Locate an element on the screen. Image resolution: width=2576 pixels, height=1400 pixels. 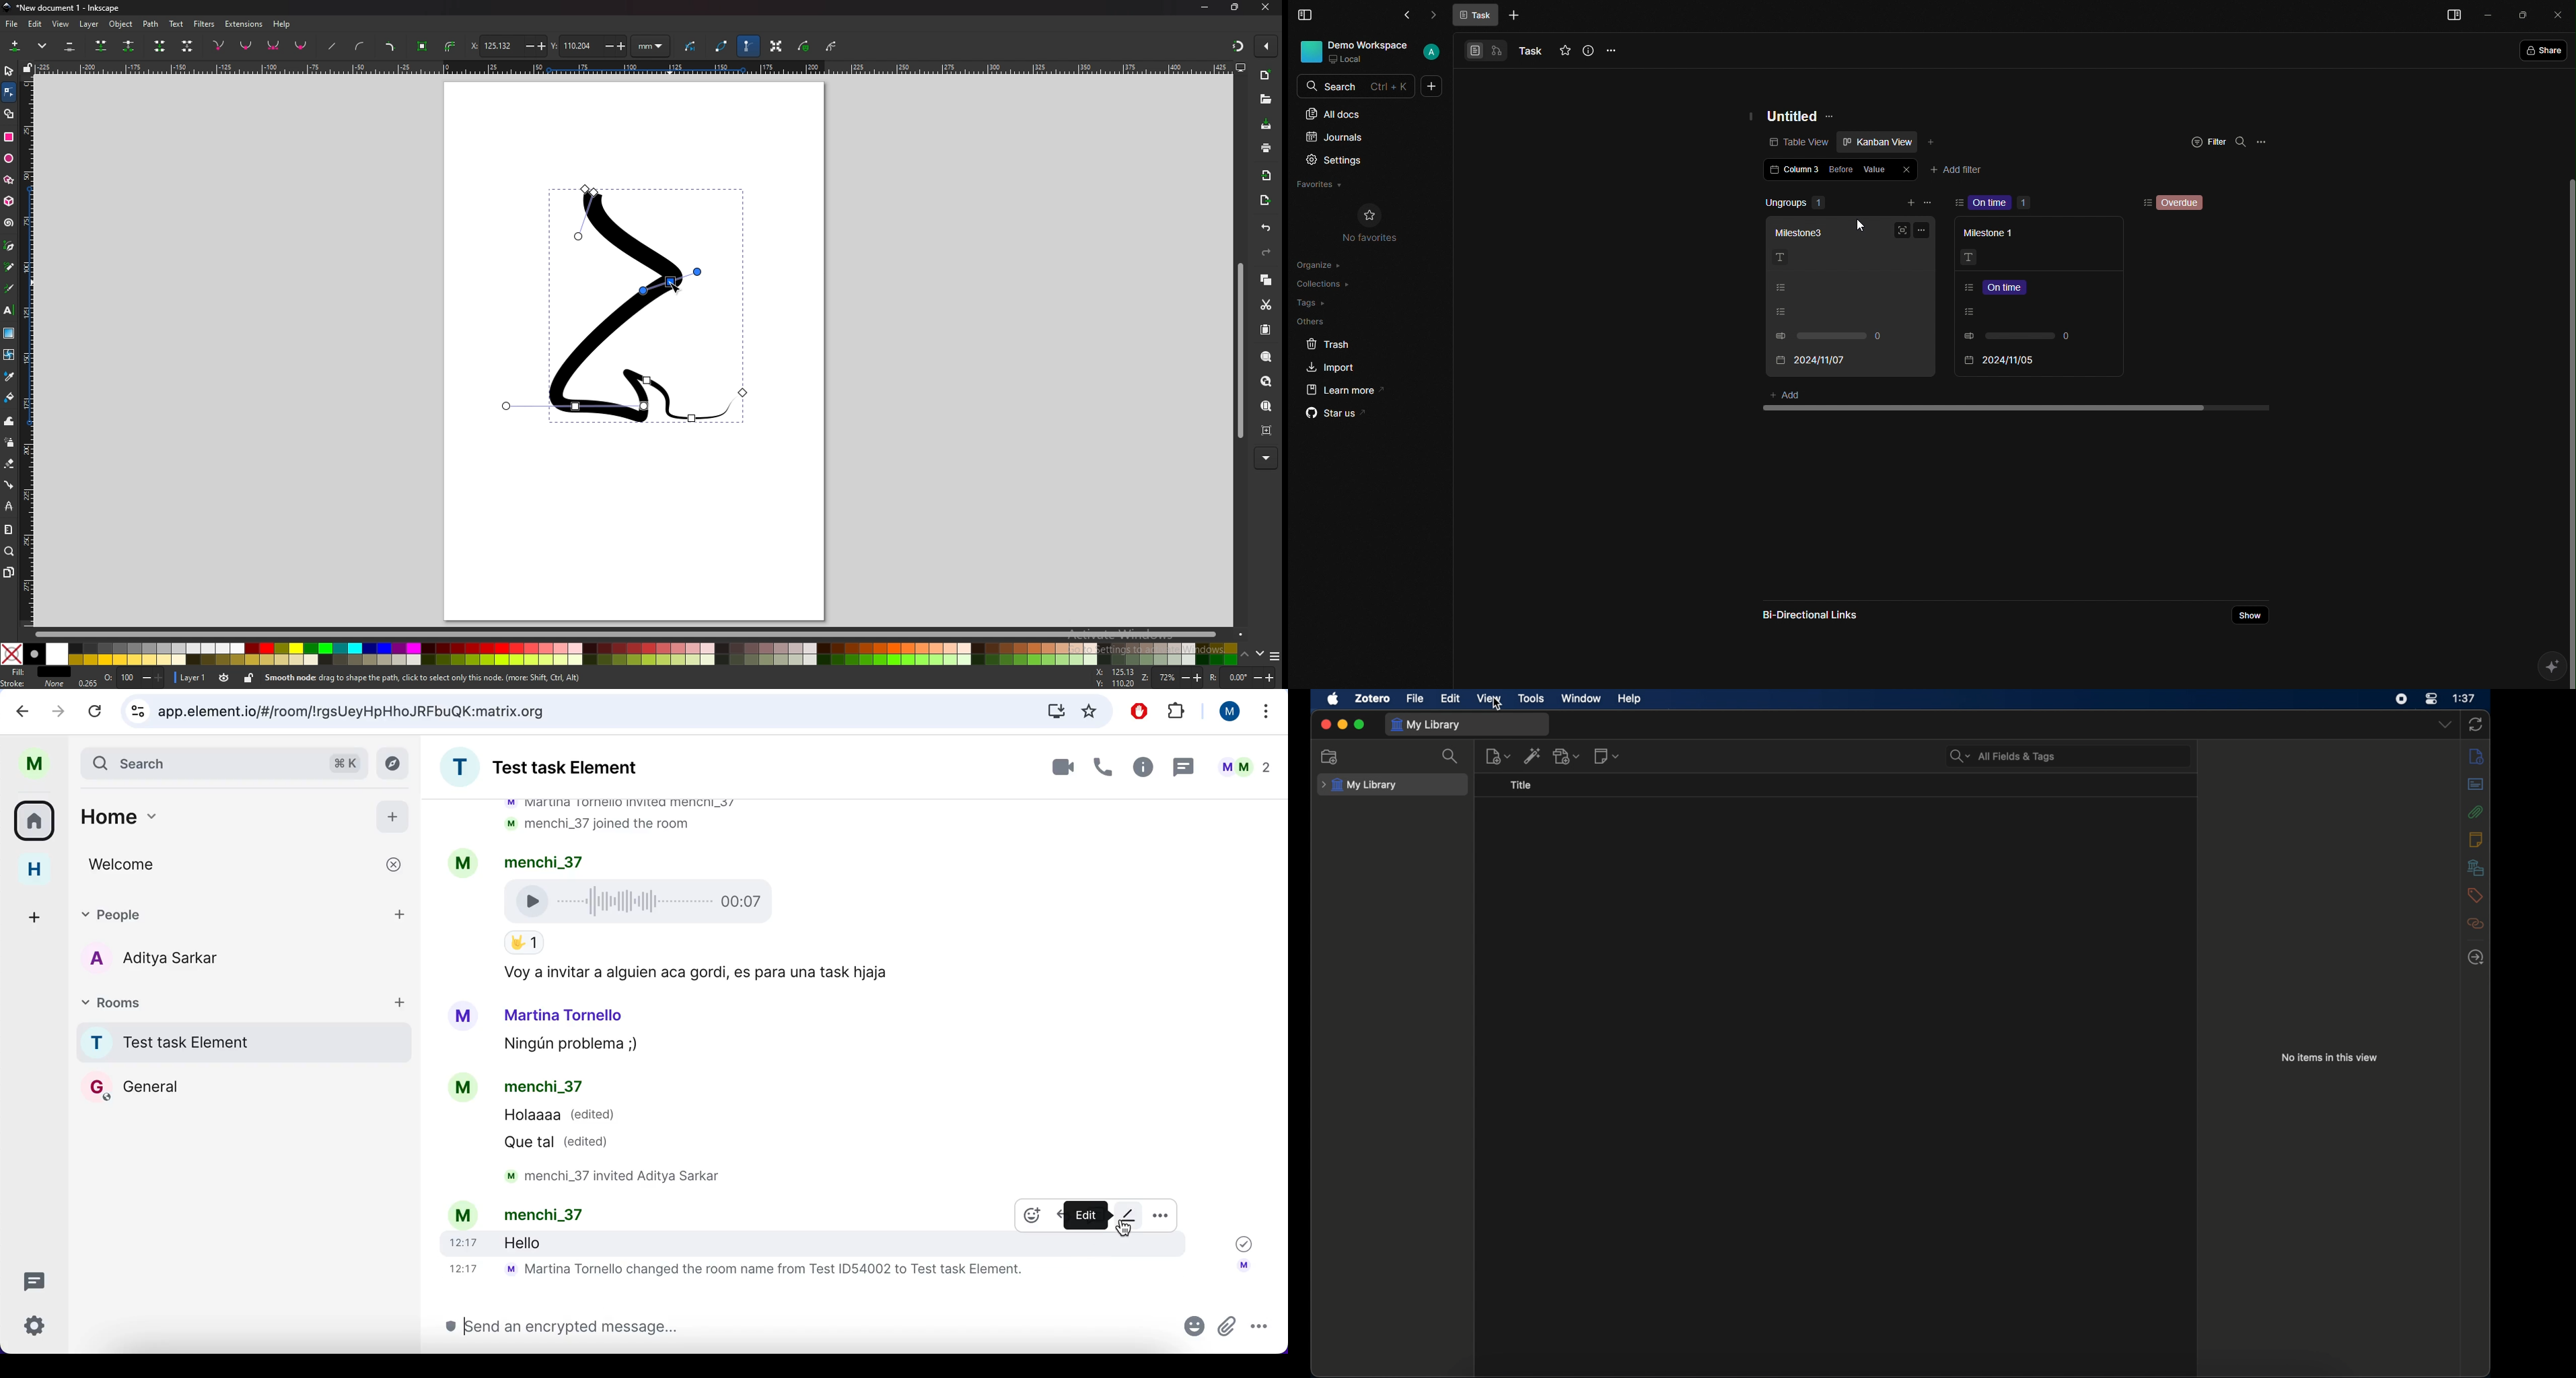
pencil is located at coordinates (9, 268).